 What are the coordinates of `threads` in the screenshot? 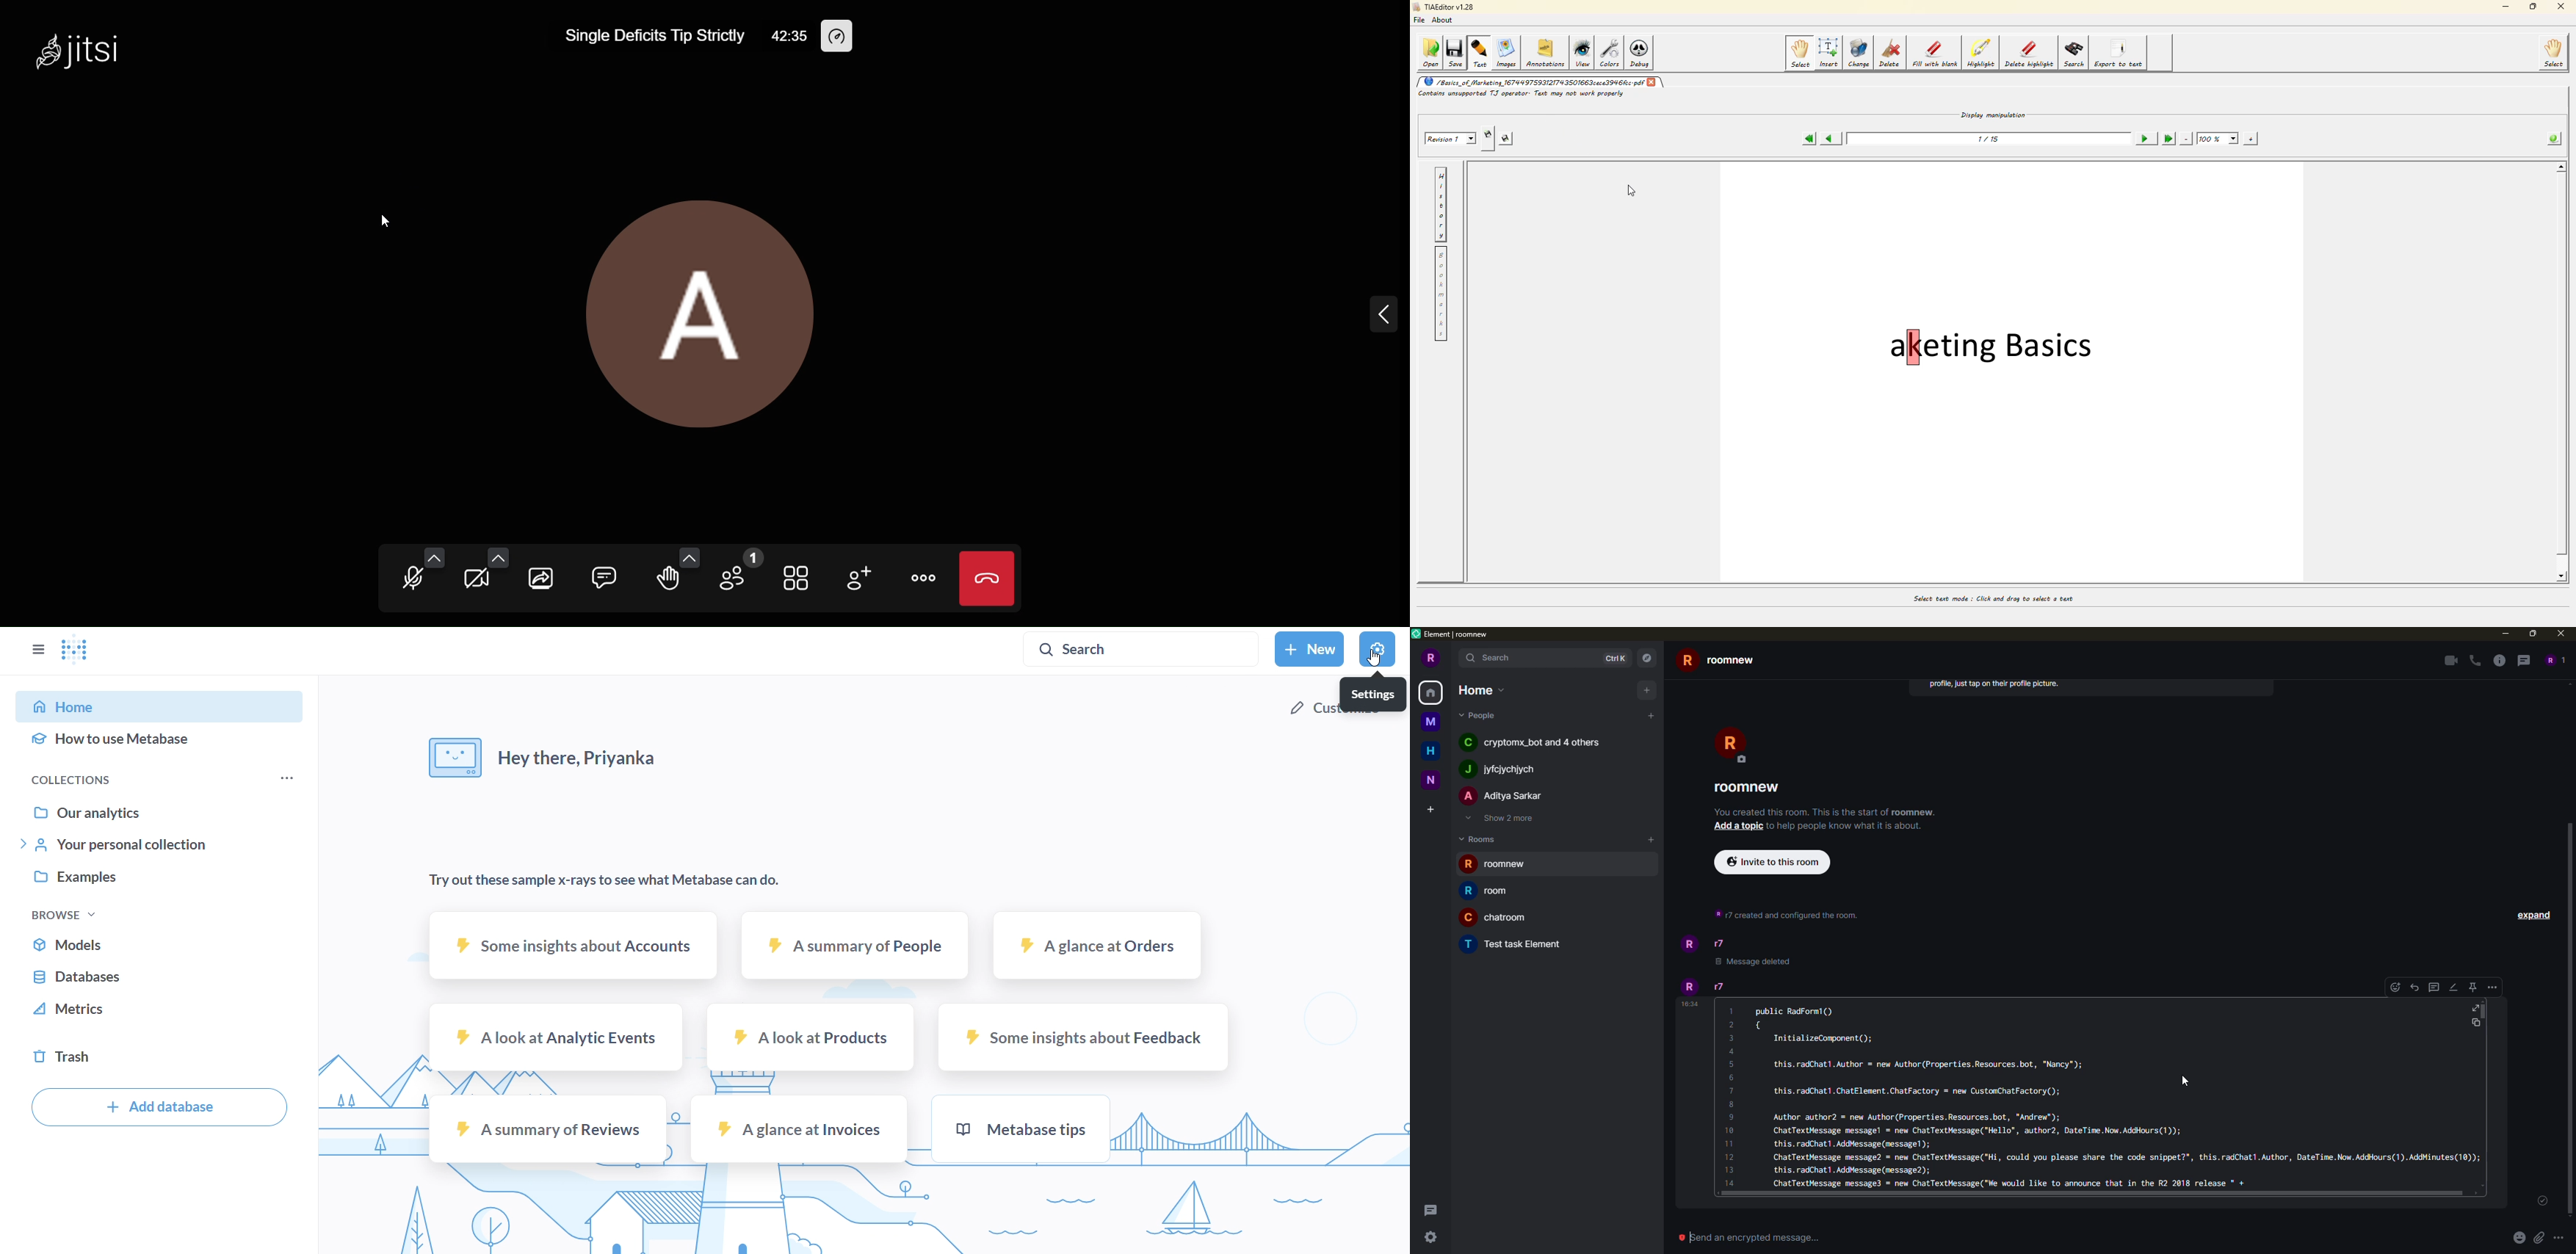 It's located at (2434, 988).